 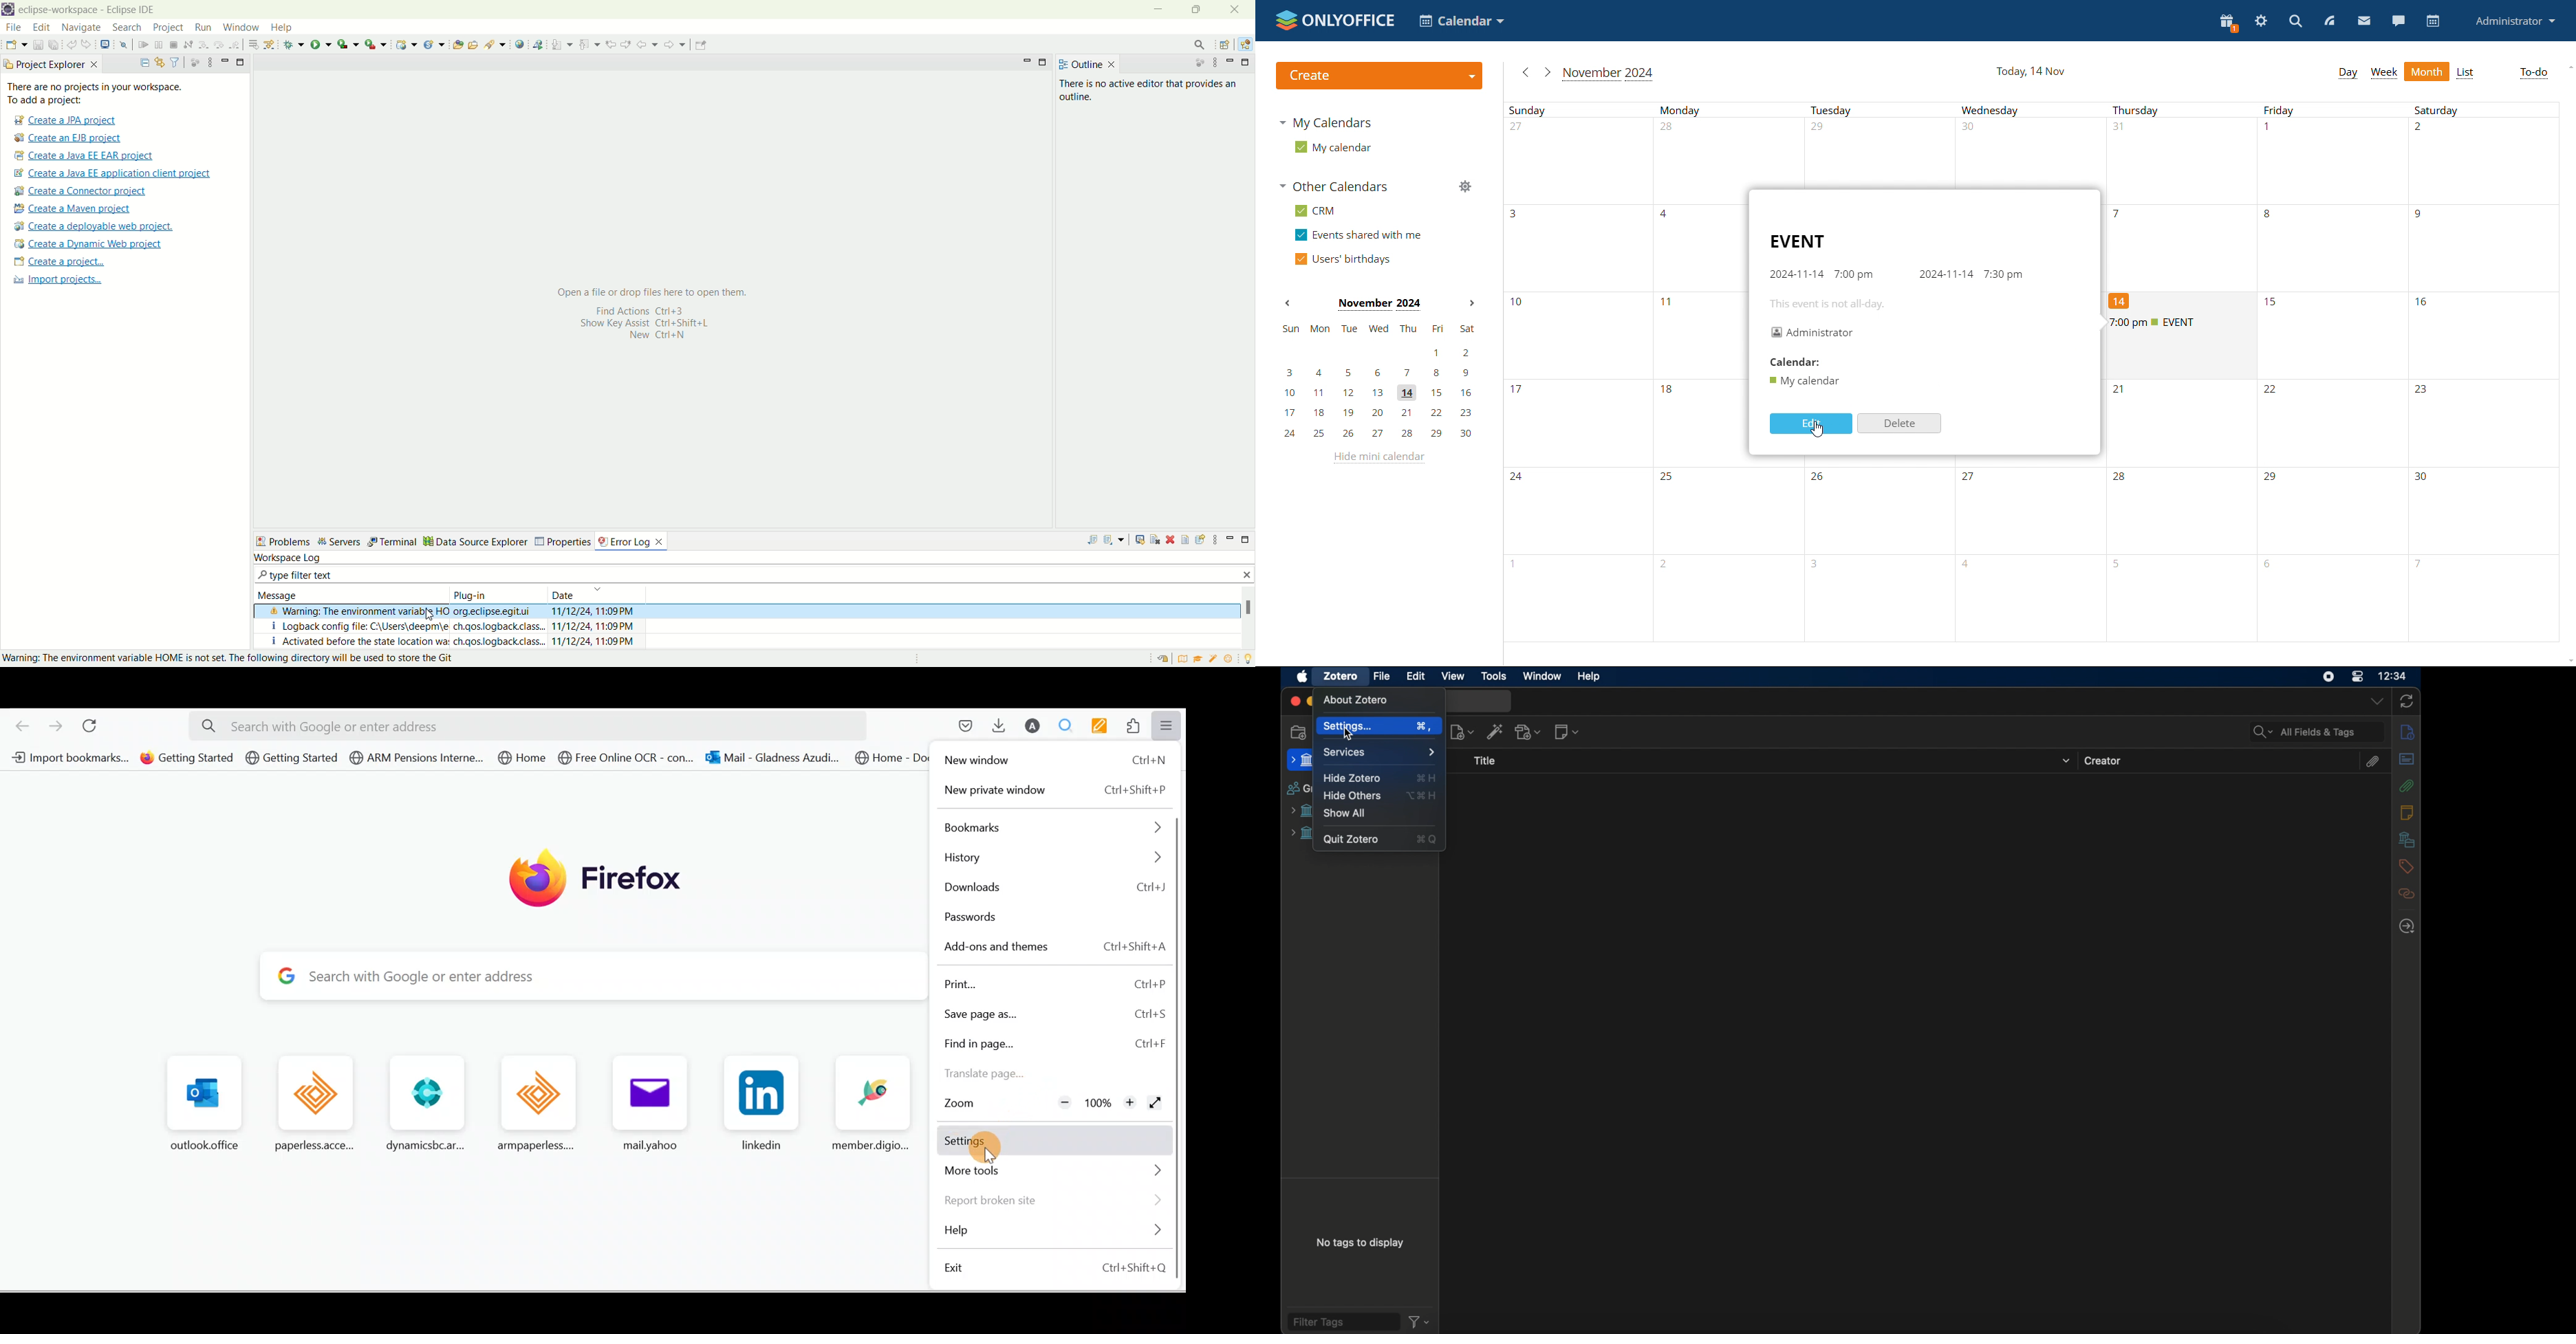 What do you see at coordinates (2121, 300) in the screenshot?
I see `number` at bounding box center [2121, 300].